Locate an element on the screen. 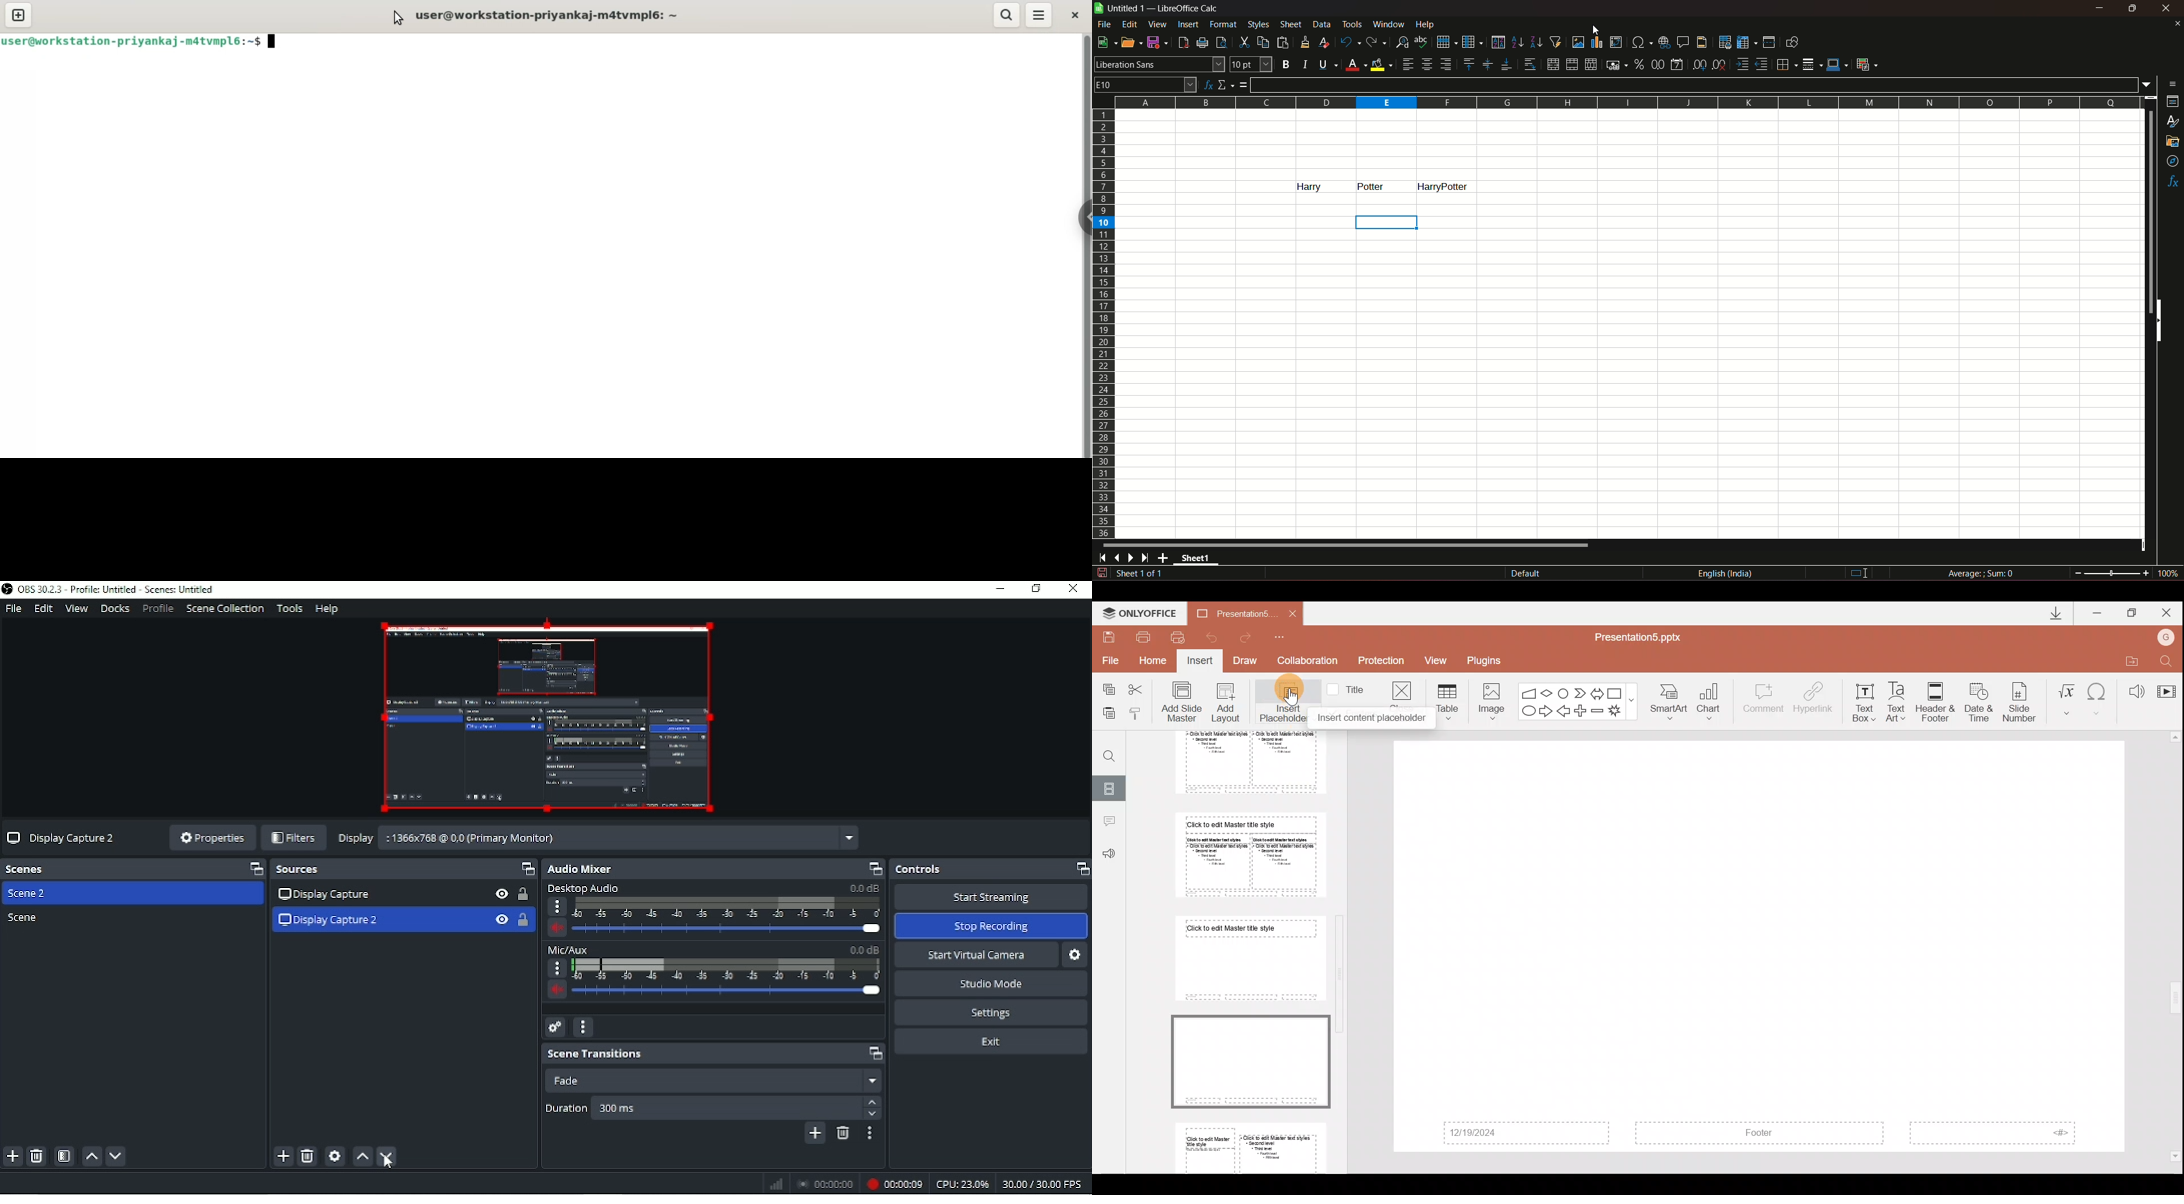 This screenshot has width=2184, height=1204. Display Capture2(Video) is located at coordinates (544, 717).